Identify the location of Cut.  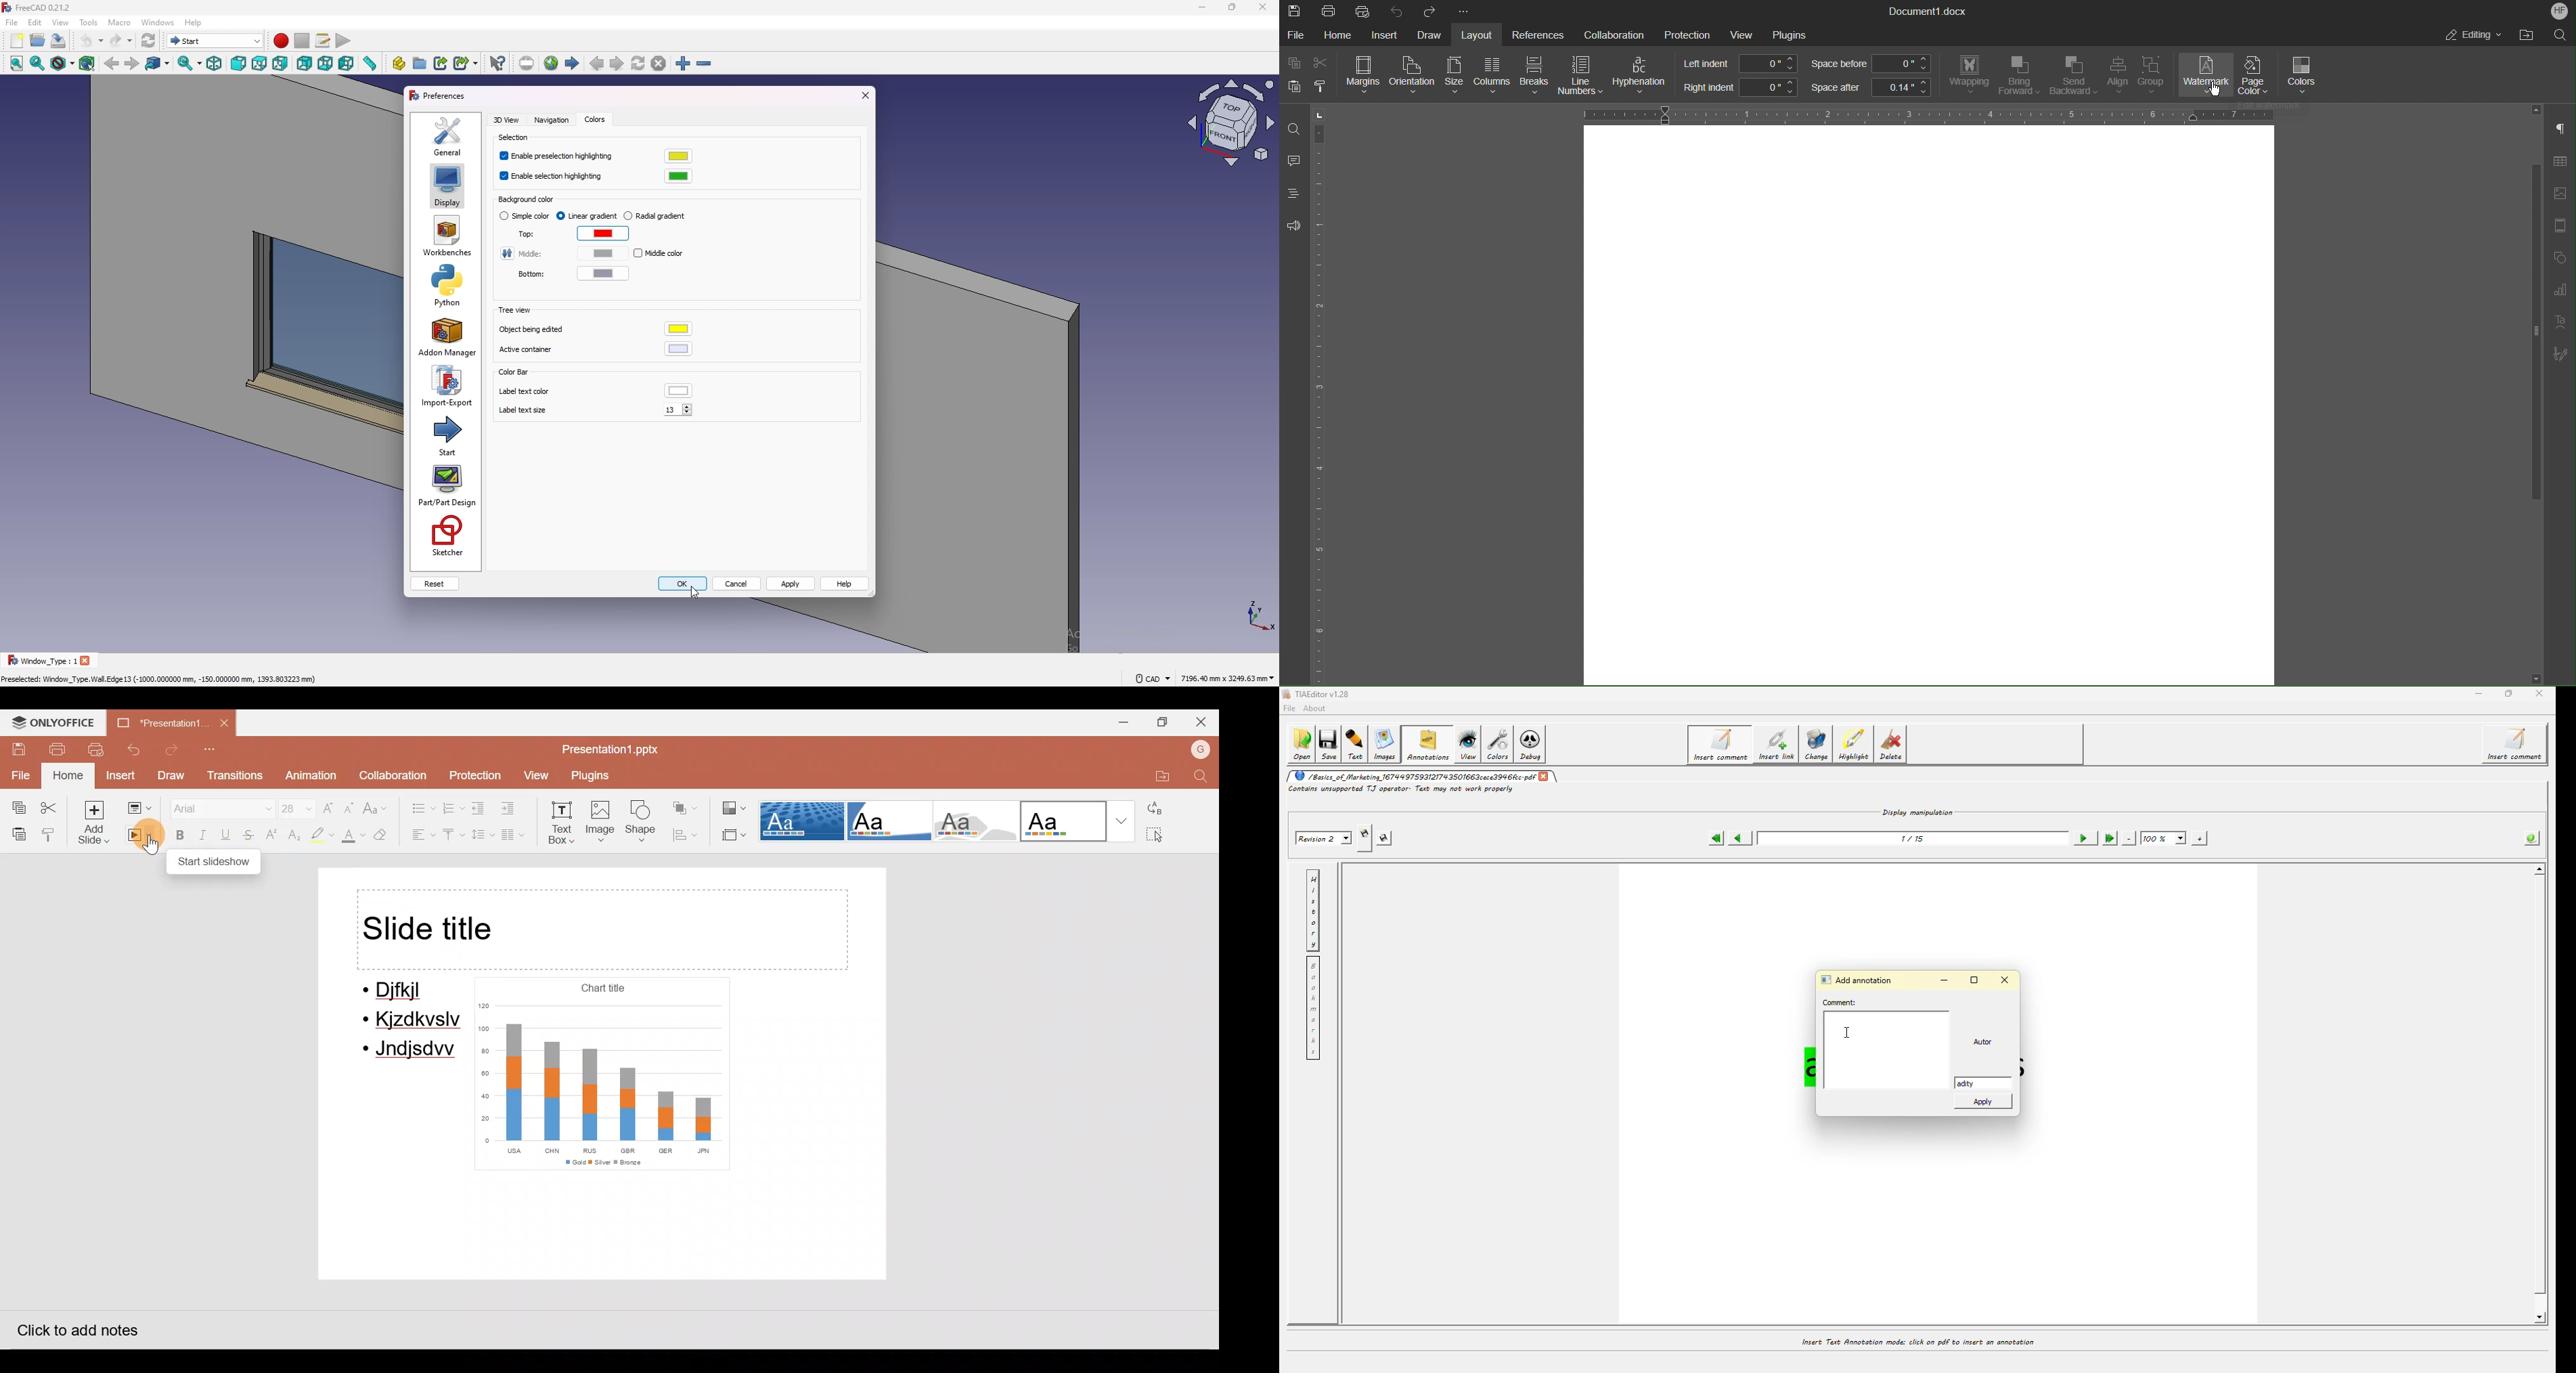
(55, 807).